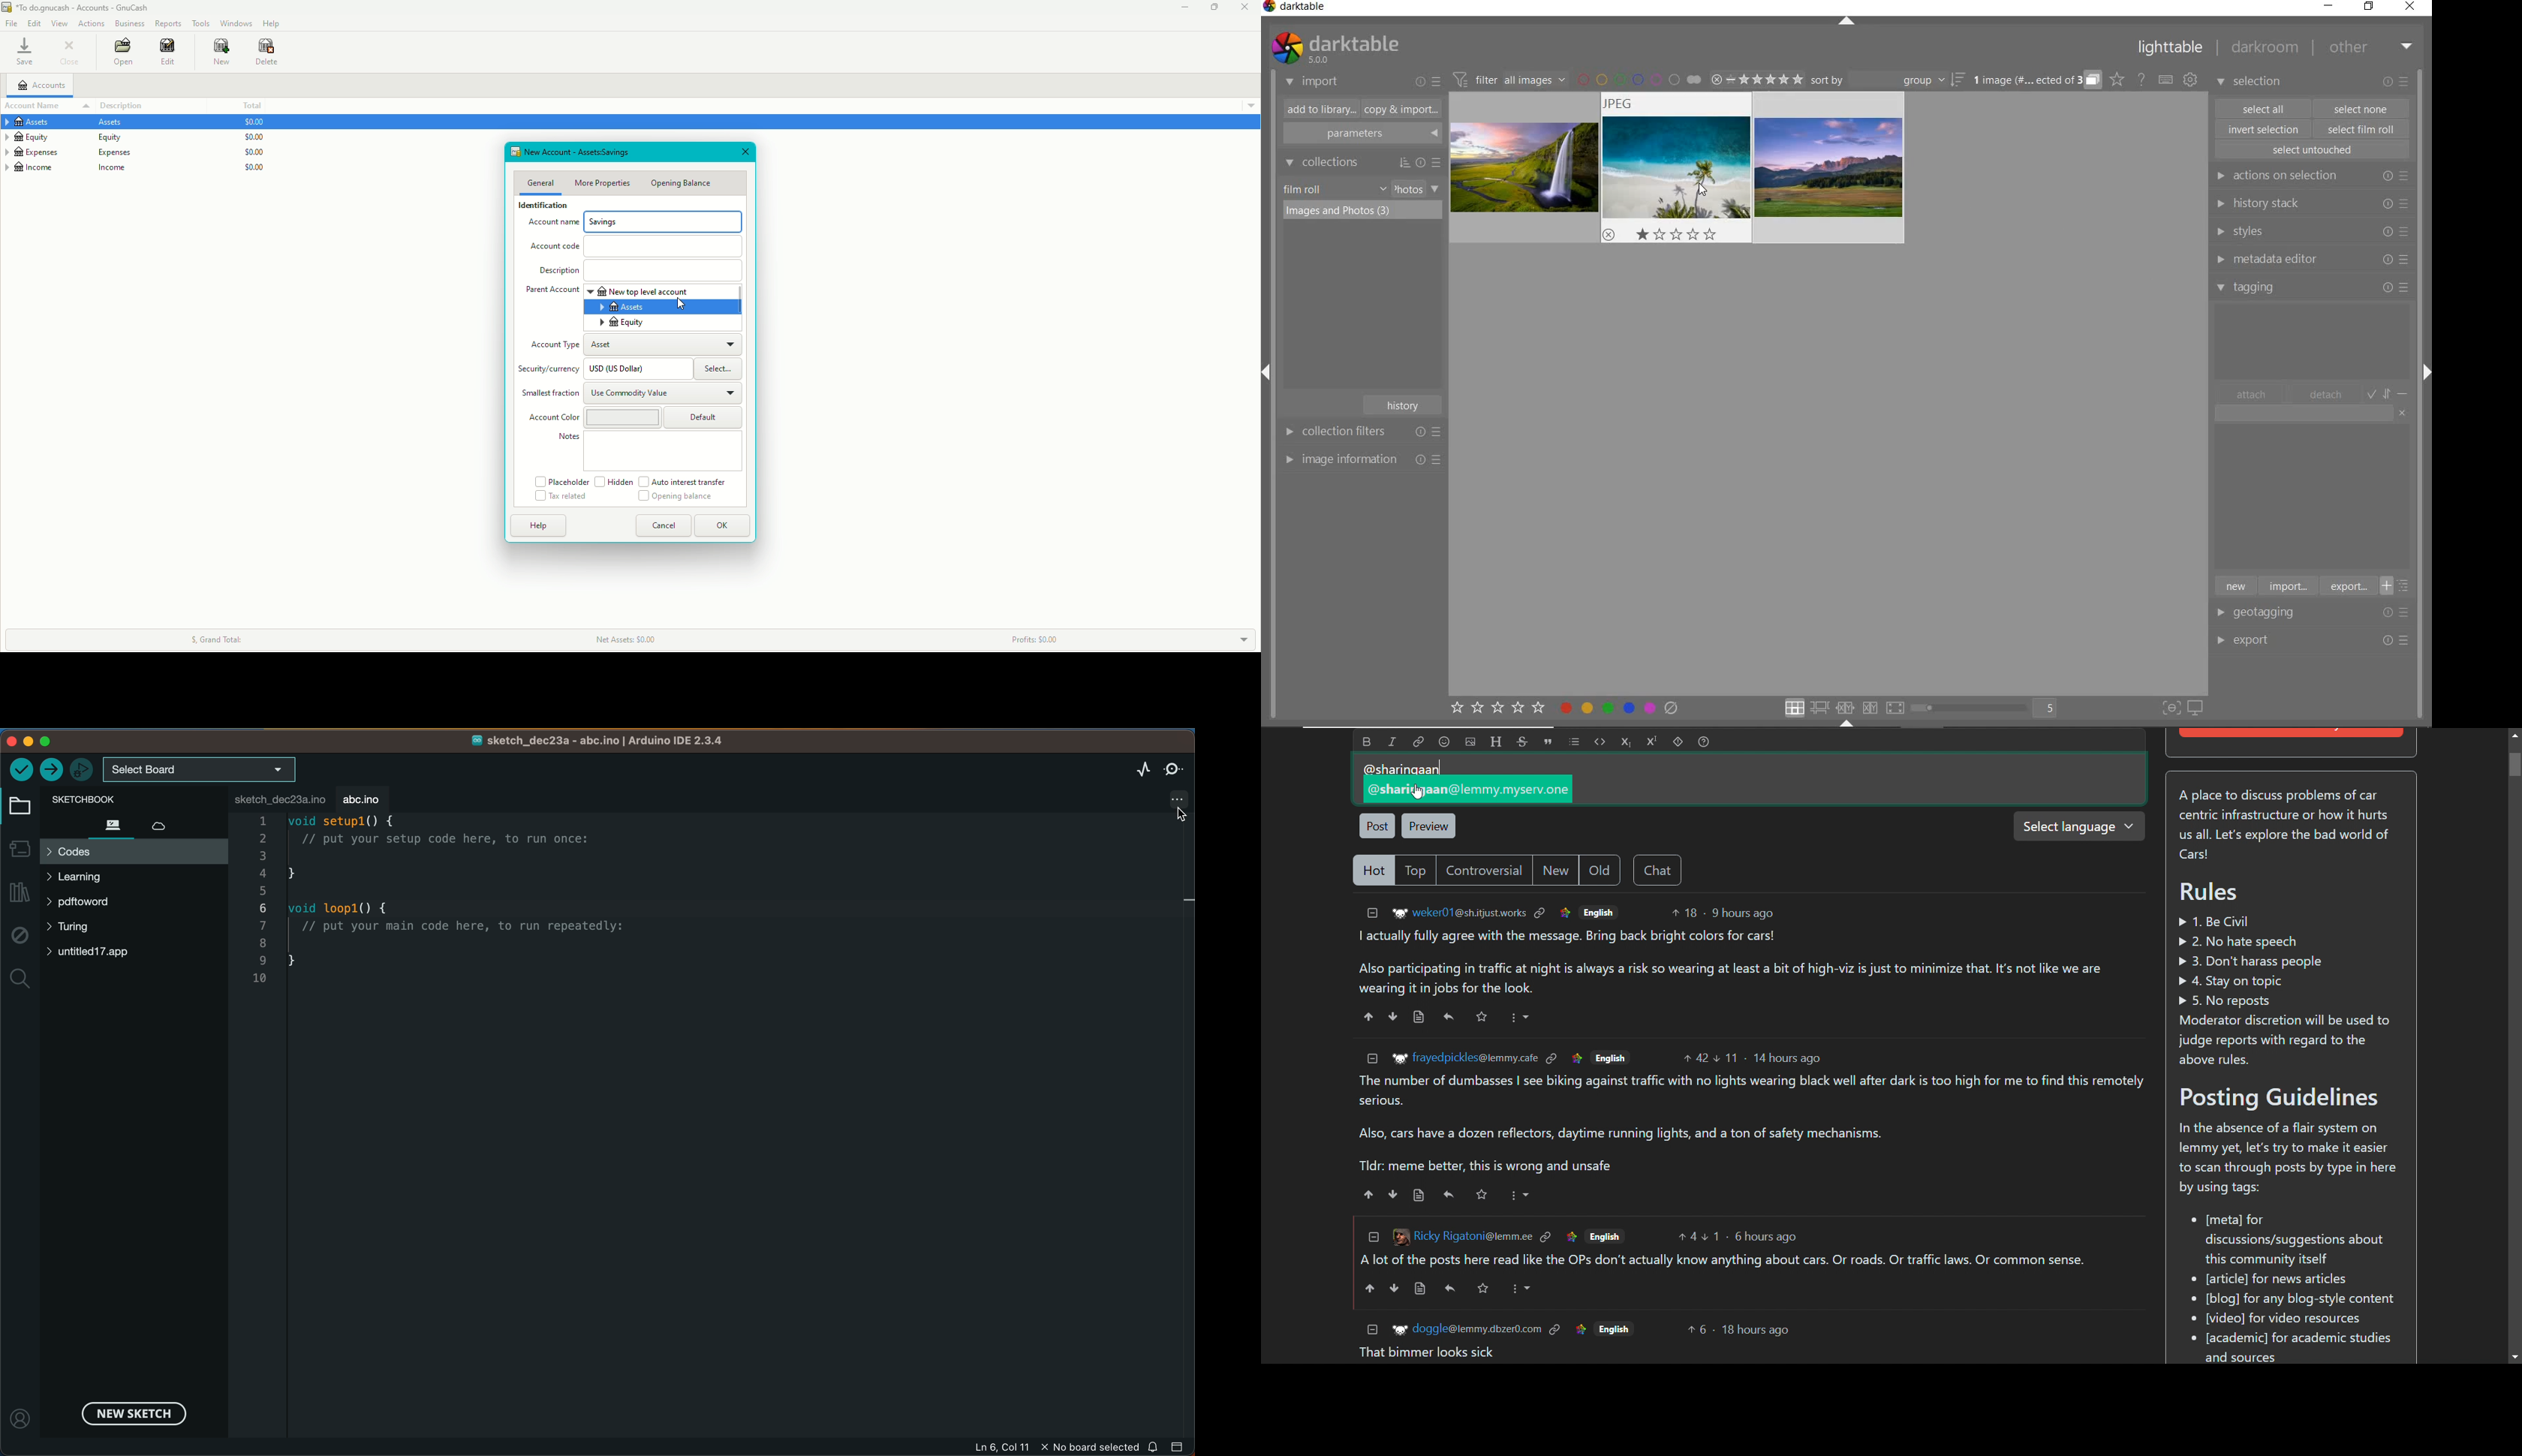 The image size is (2548, 1456). What do you see at coordinates (1334, 48) in the screenshot?
I see `system logo` at bounding box center [1334, 48].